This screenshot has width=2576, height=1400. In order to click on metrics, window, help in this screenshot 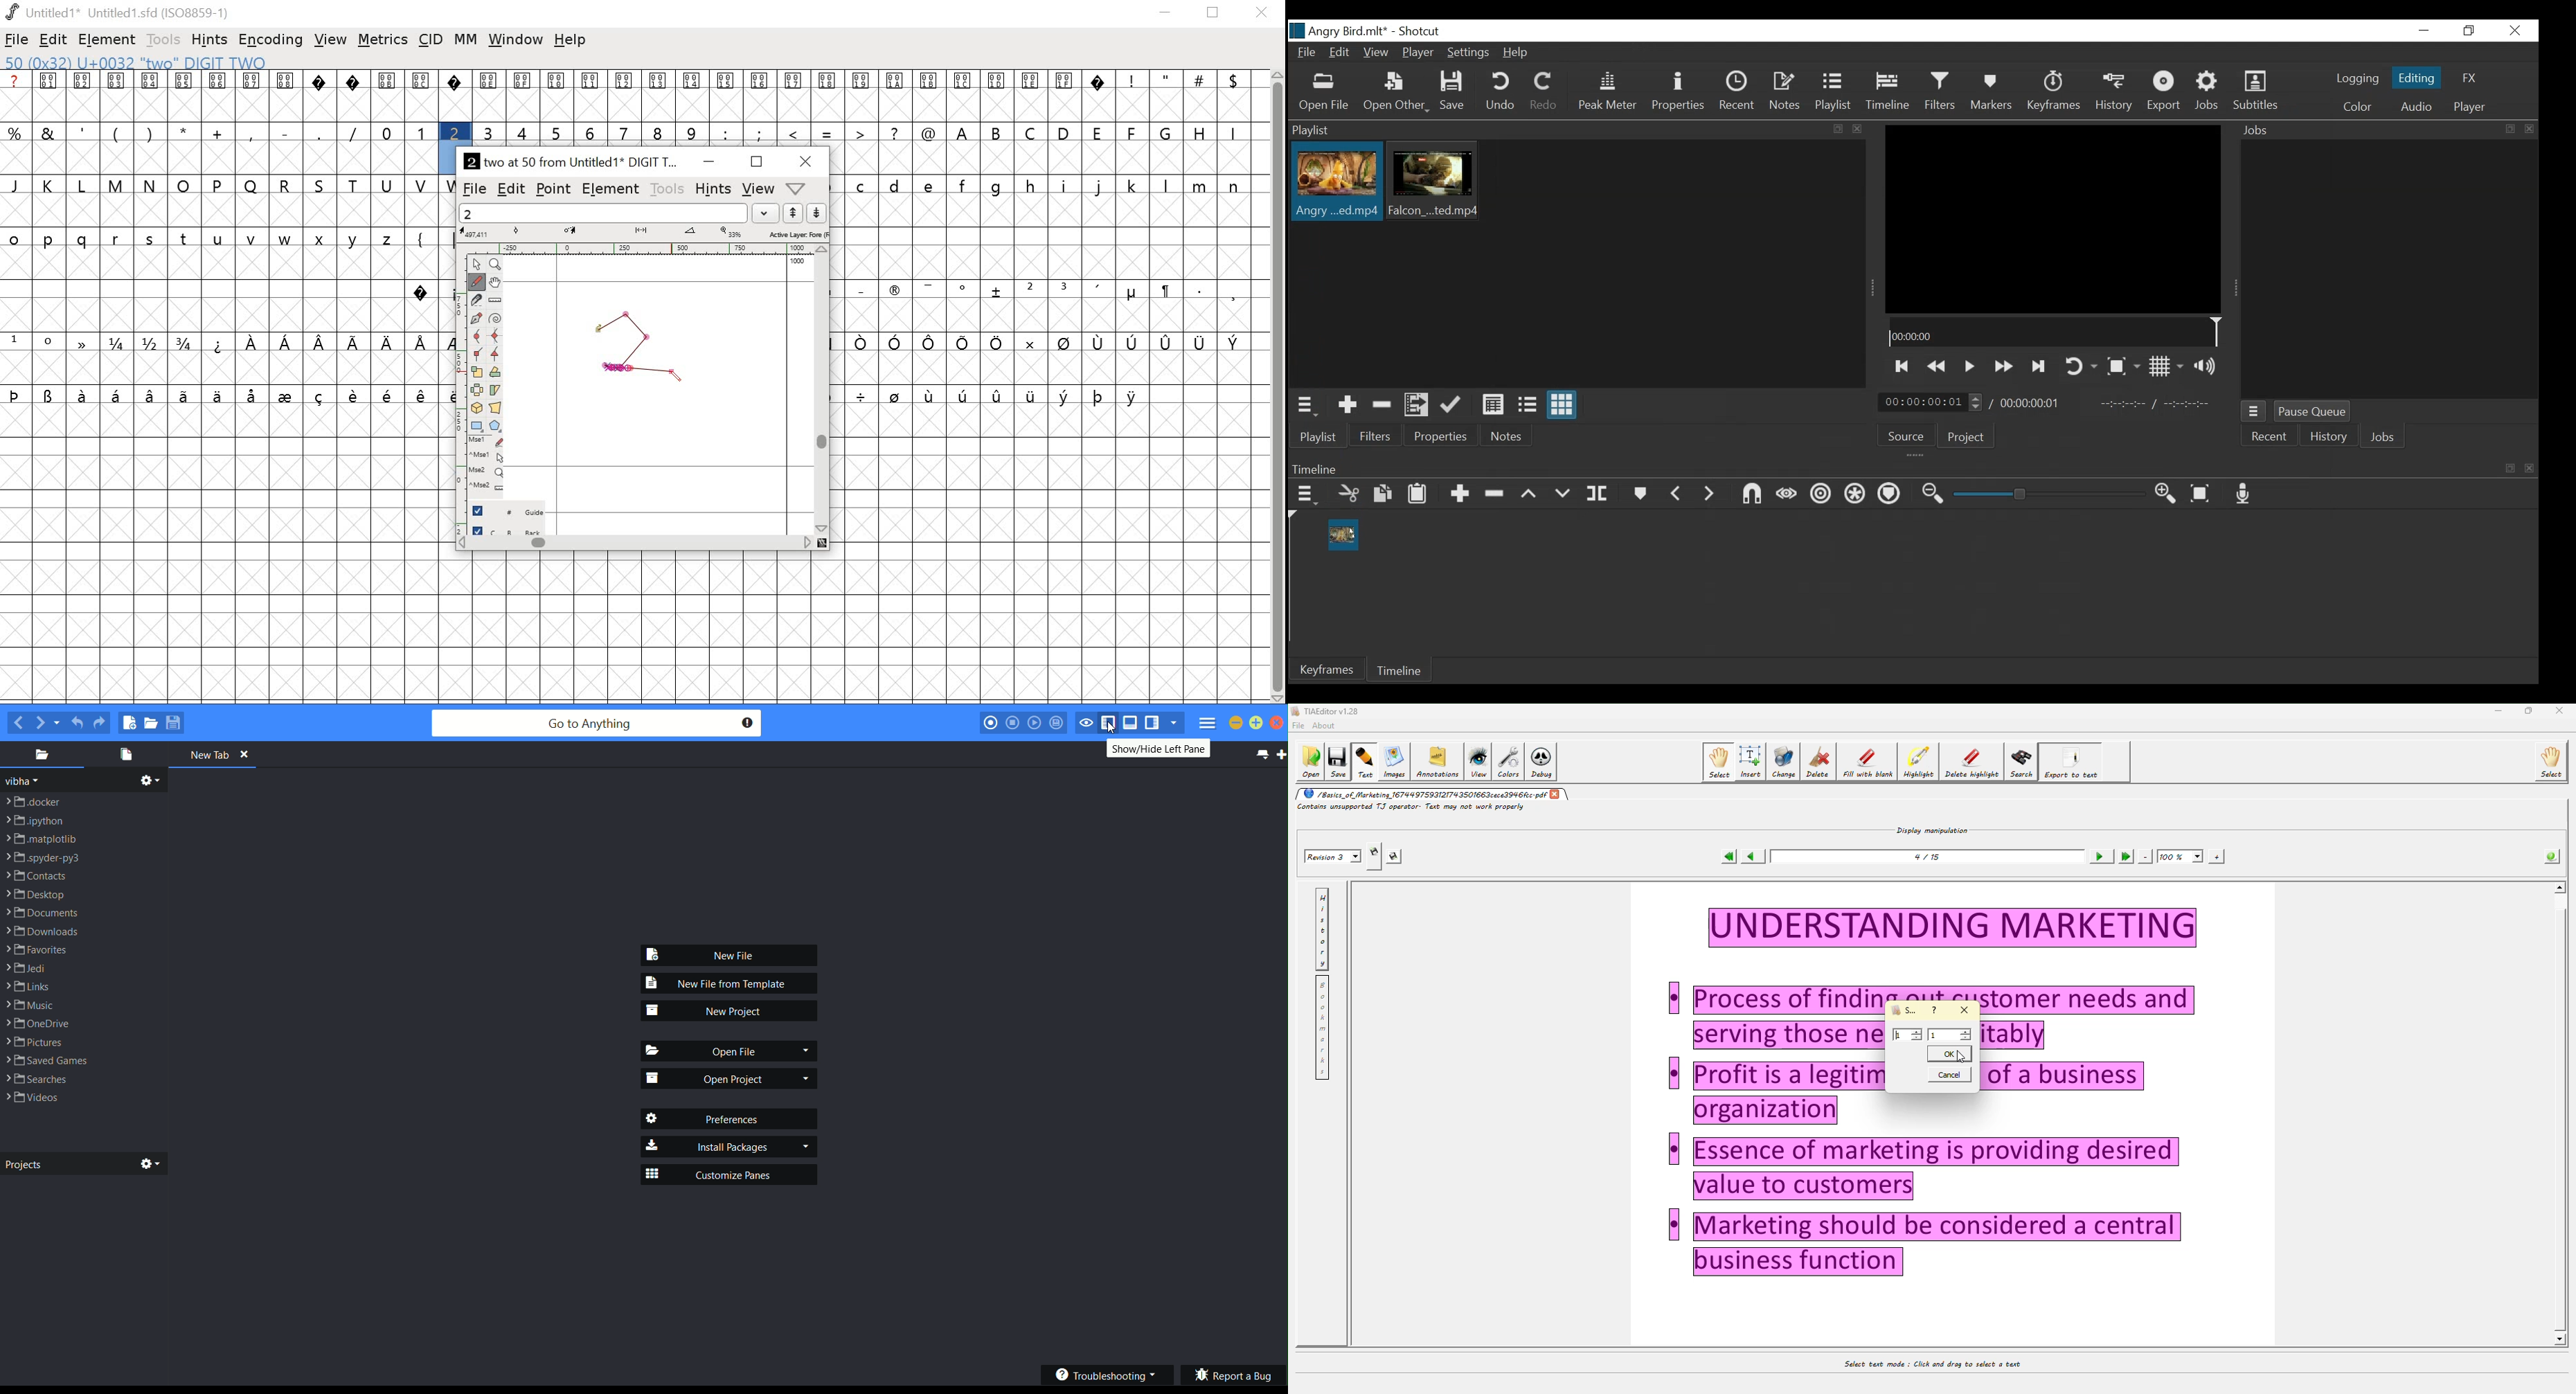, I will do `click(799, 189)`.